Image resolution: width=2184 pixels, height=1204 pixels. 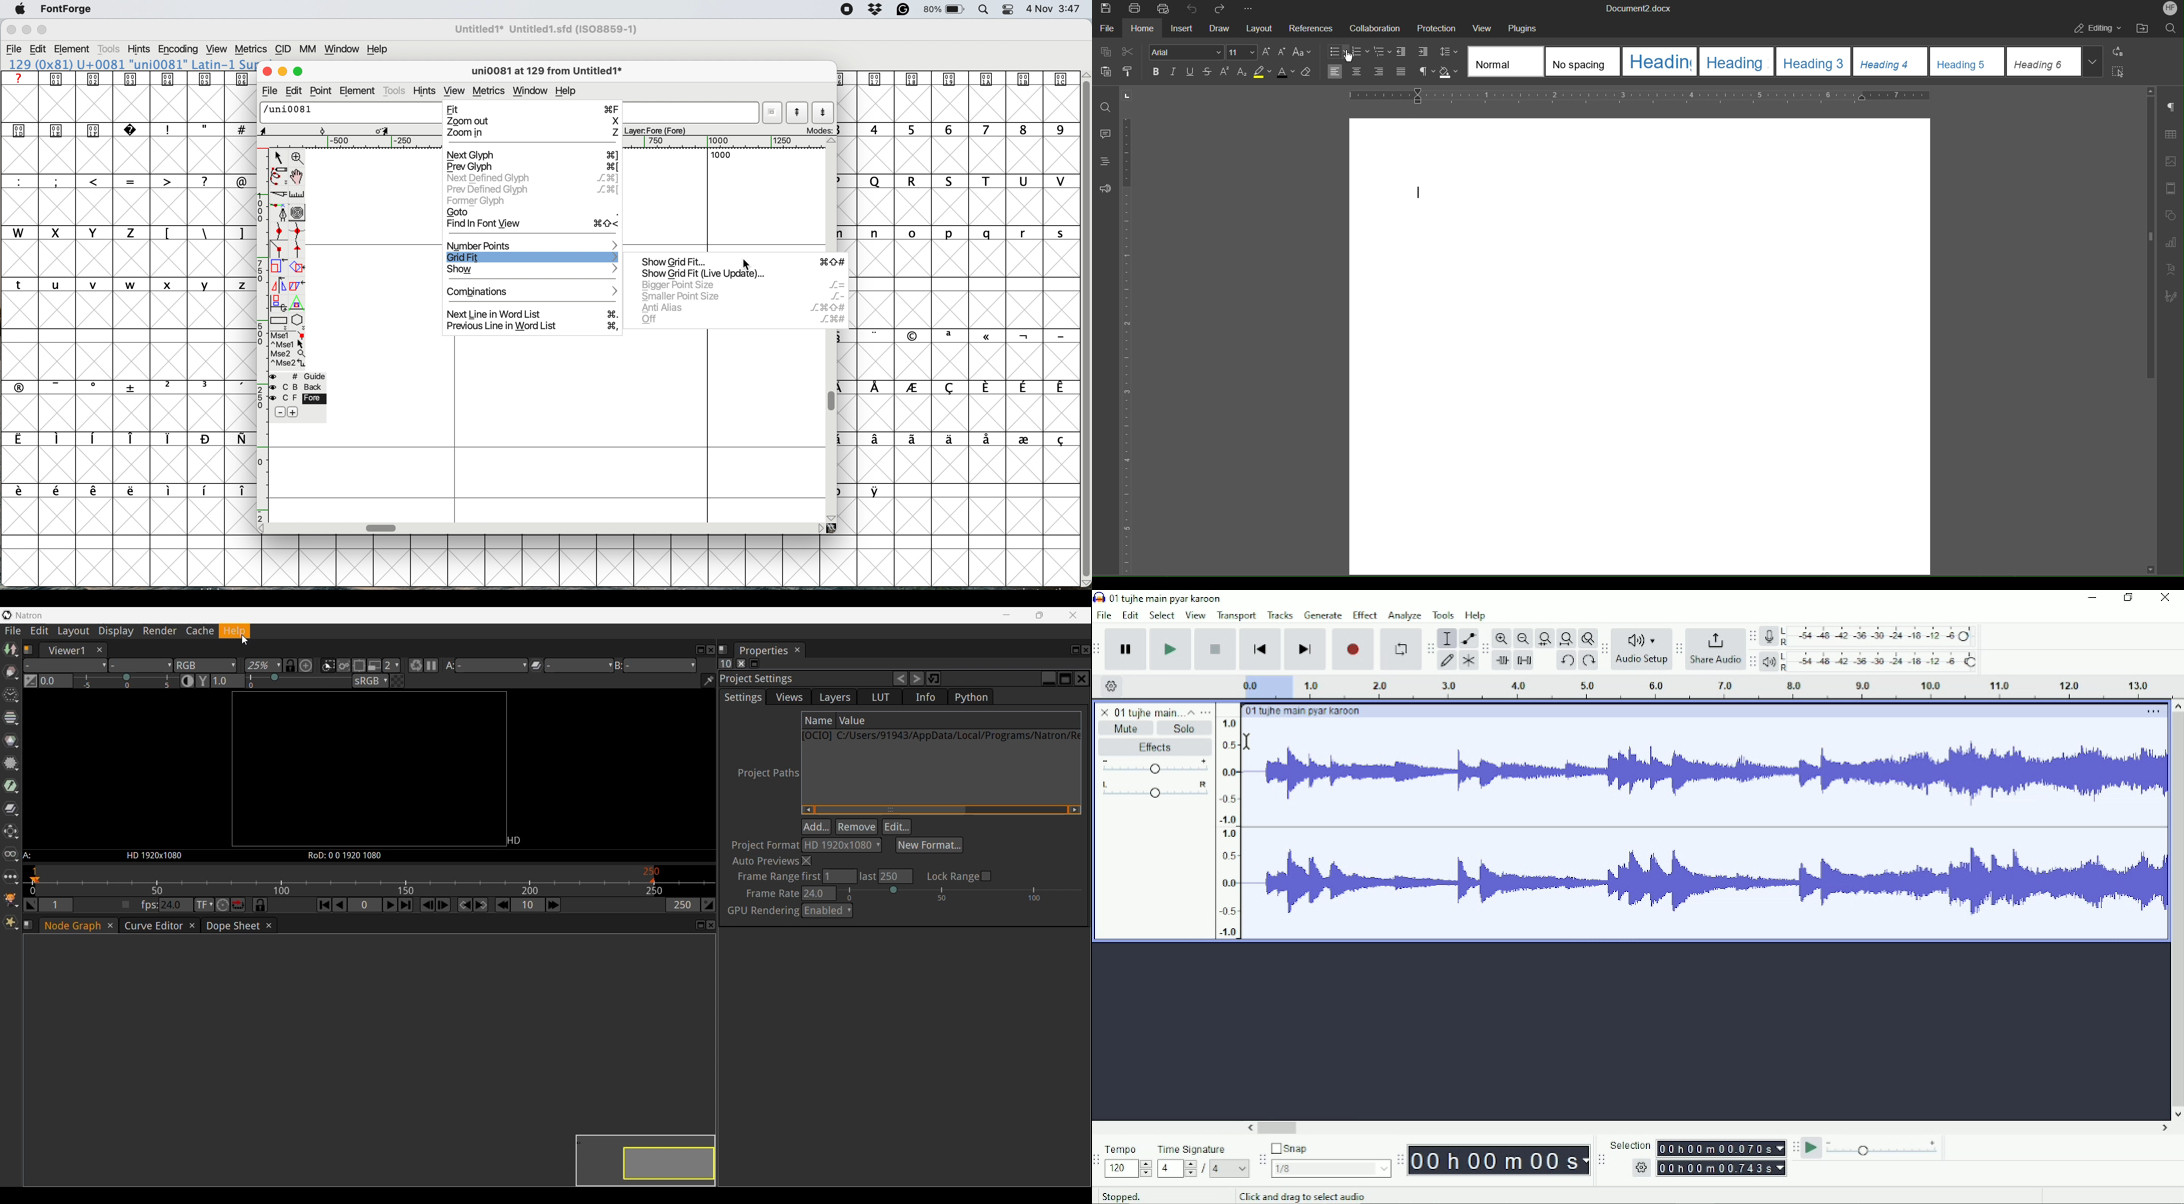 What do you see at coordinates (566, 91) in the screenshot?
I see `help` at bounding box center [566, 91].